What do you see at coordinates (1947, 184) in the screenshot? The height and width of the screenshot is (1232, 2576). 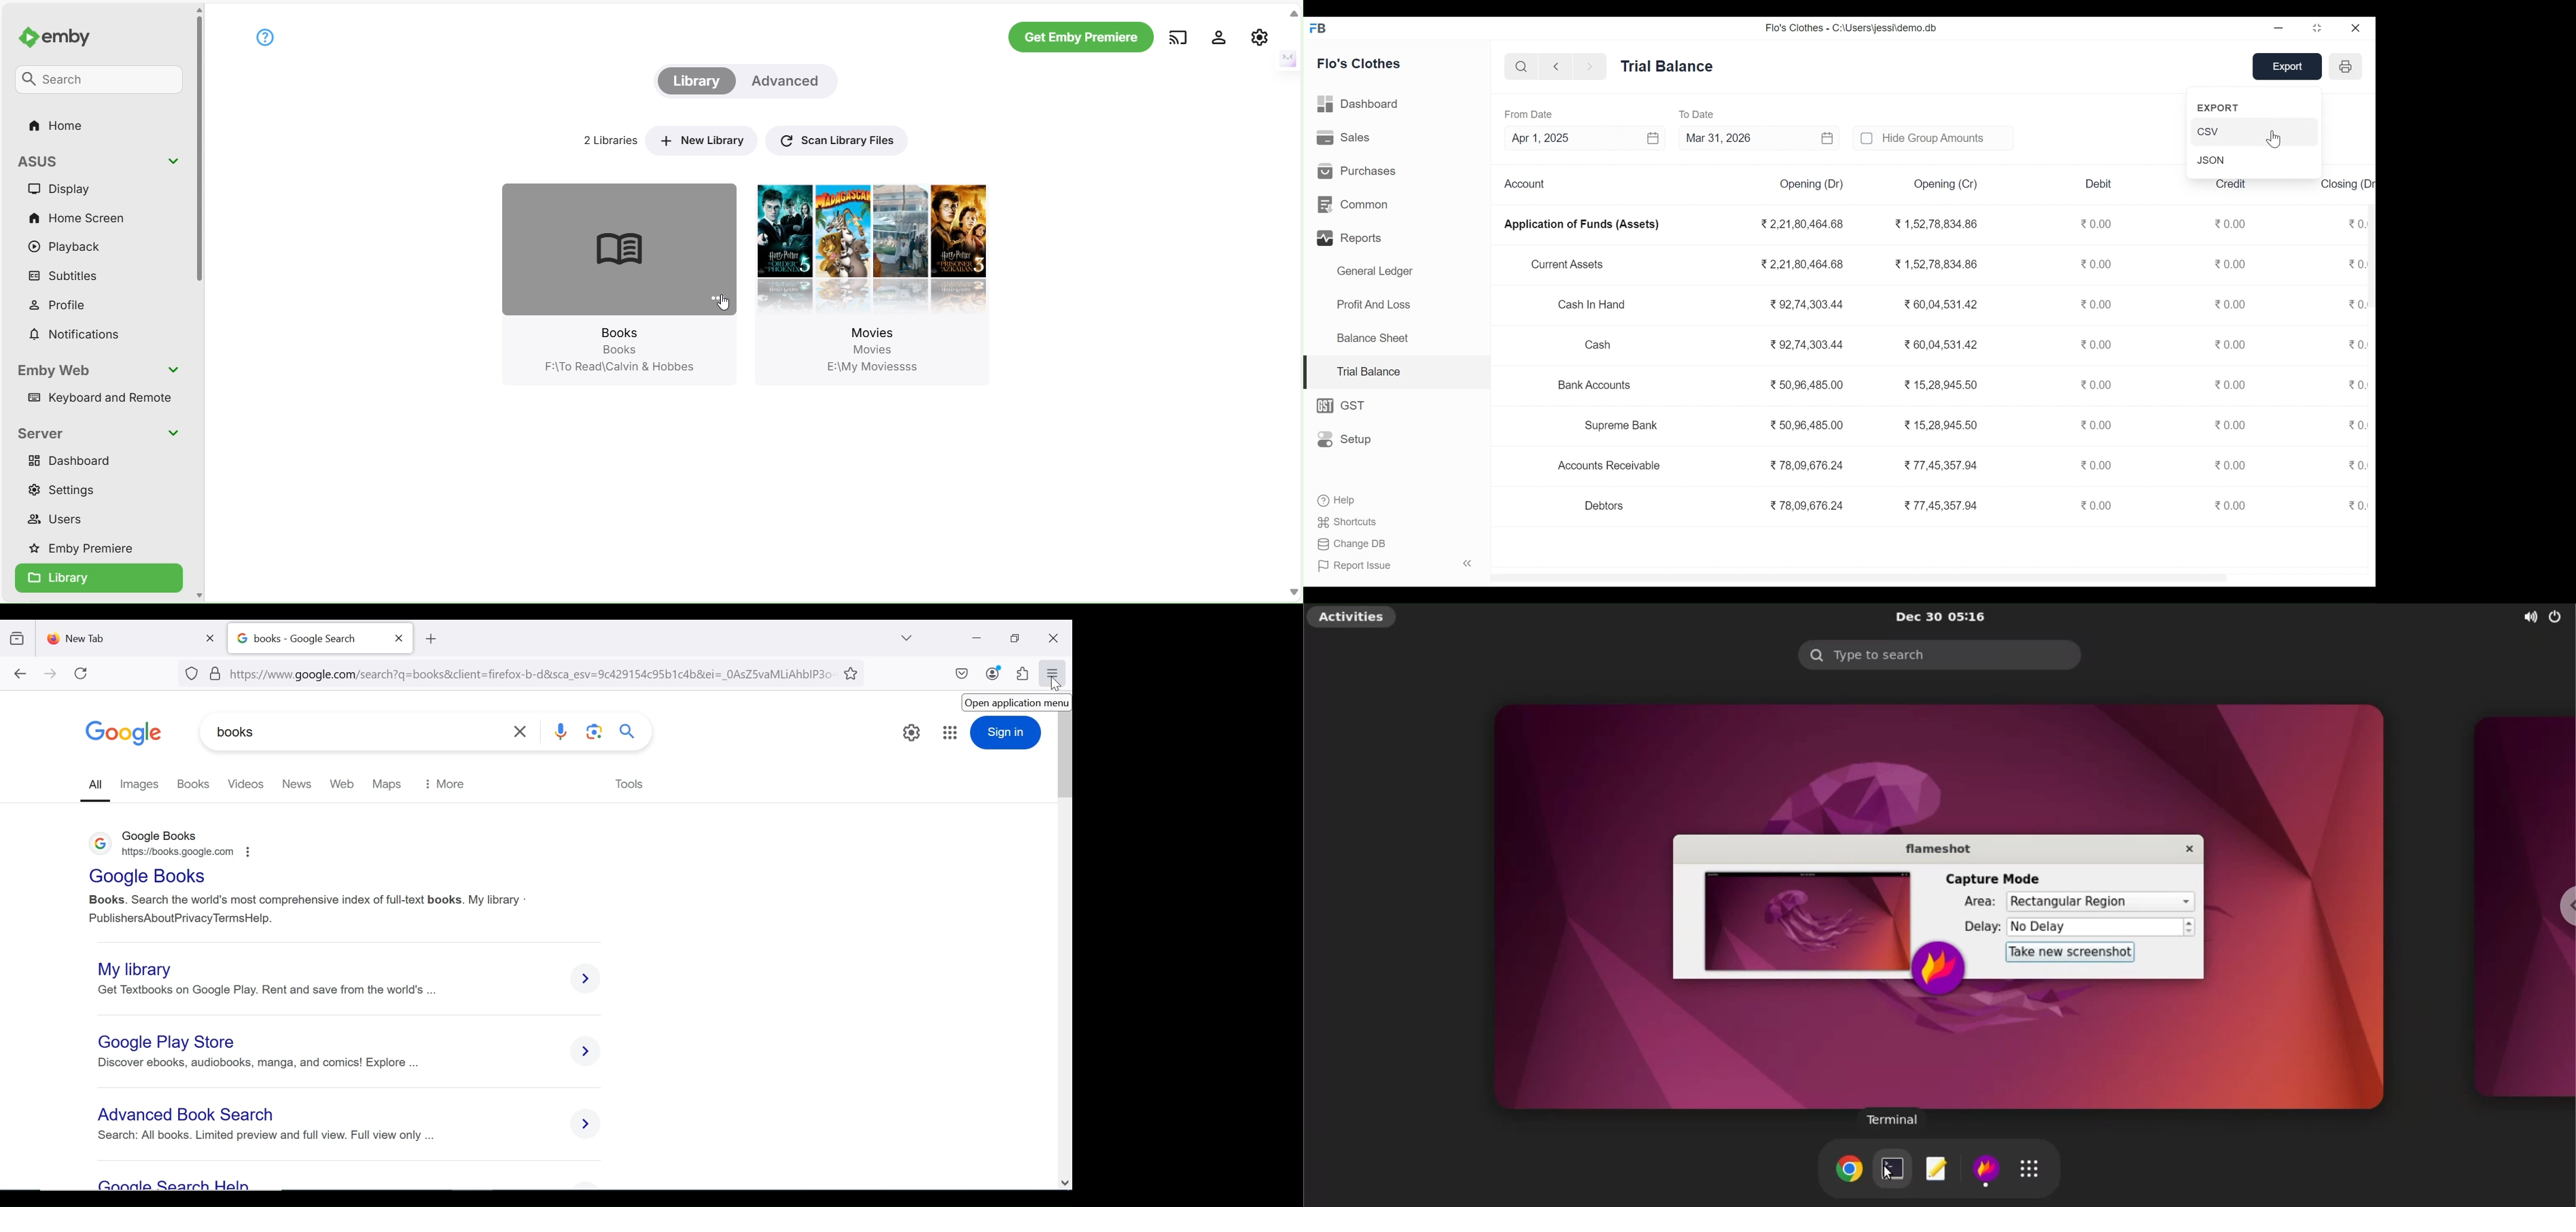 I see `Opening (Cr)` at bounding box center [1947, 184].